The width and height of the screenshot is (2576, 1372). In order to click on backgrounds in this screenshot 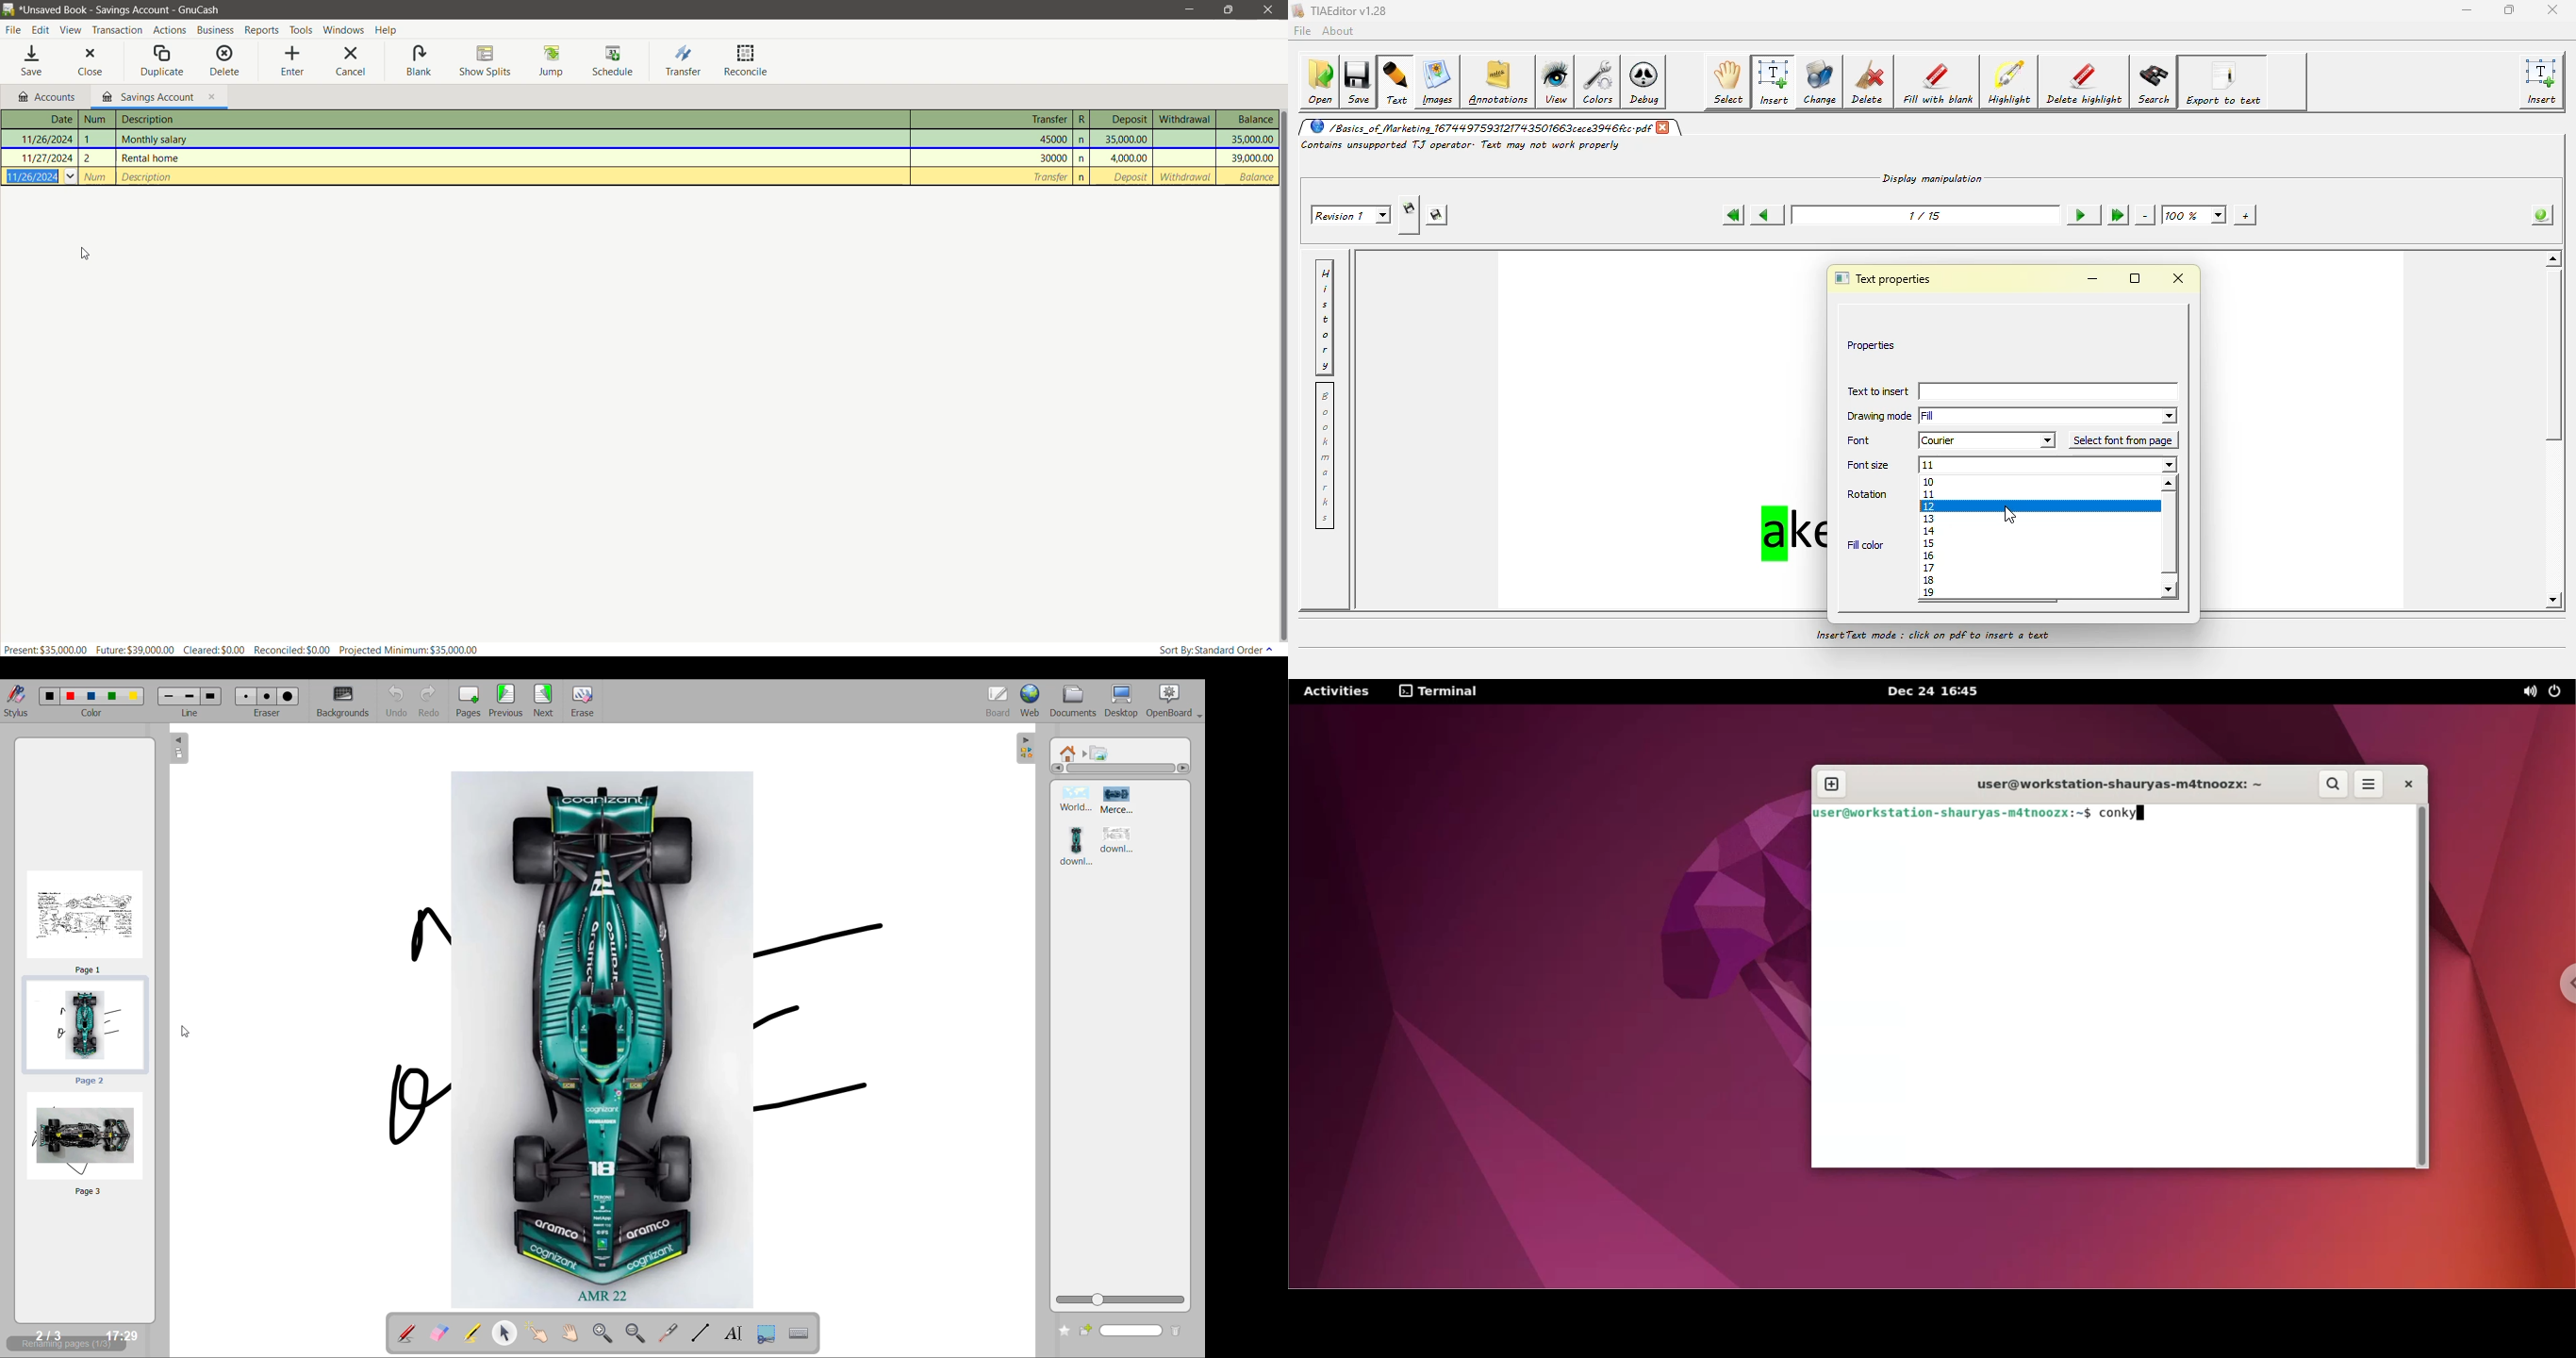, I will do `click(344, 701)`.